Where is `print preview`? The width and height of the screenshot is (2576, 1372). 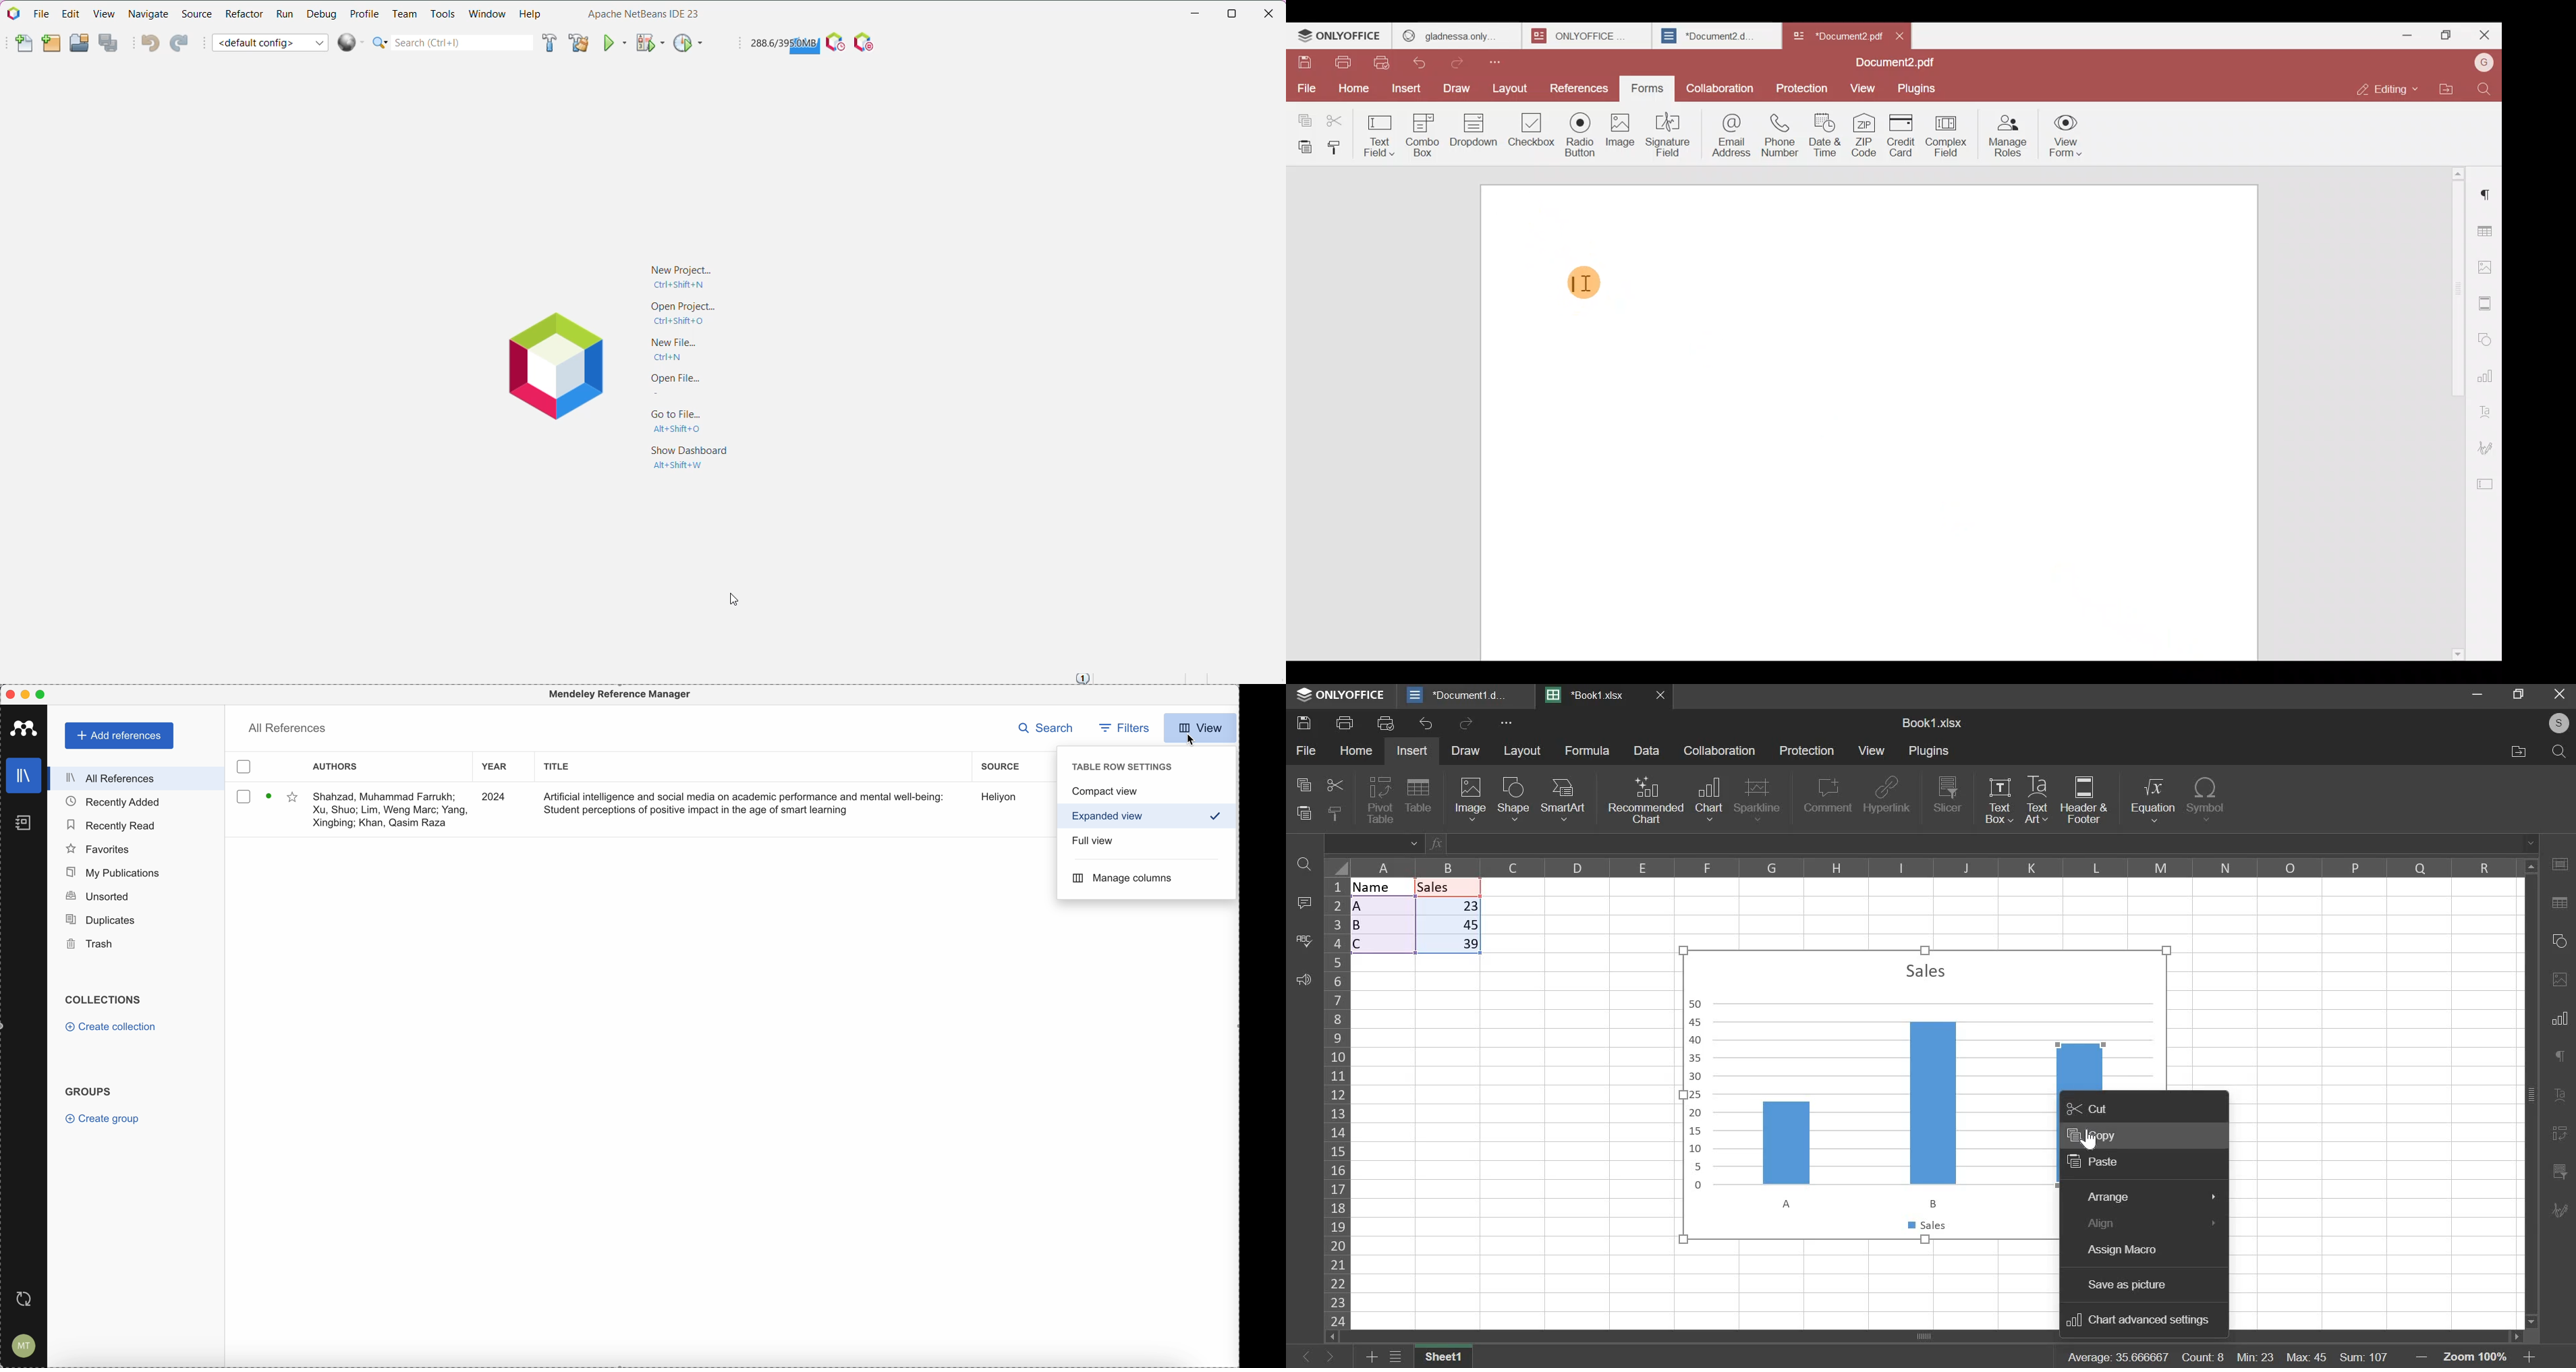 print preview is located at coordinates (1386, 724).